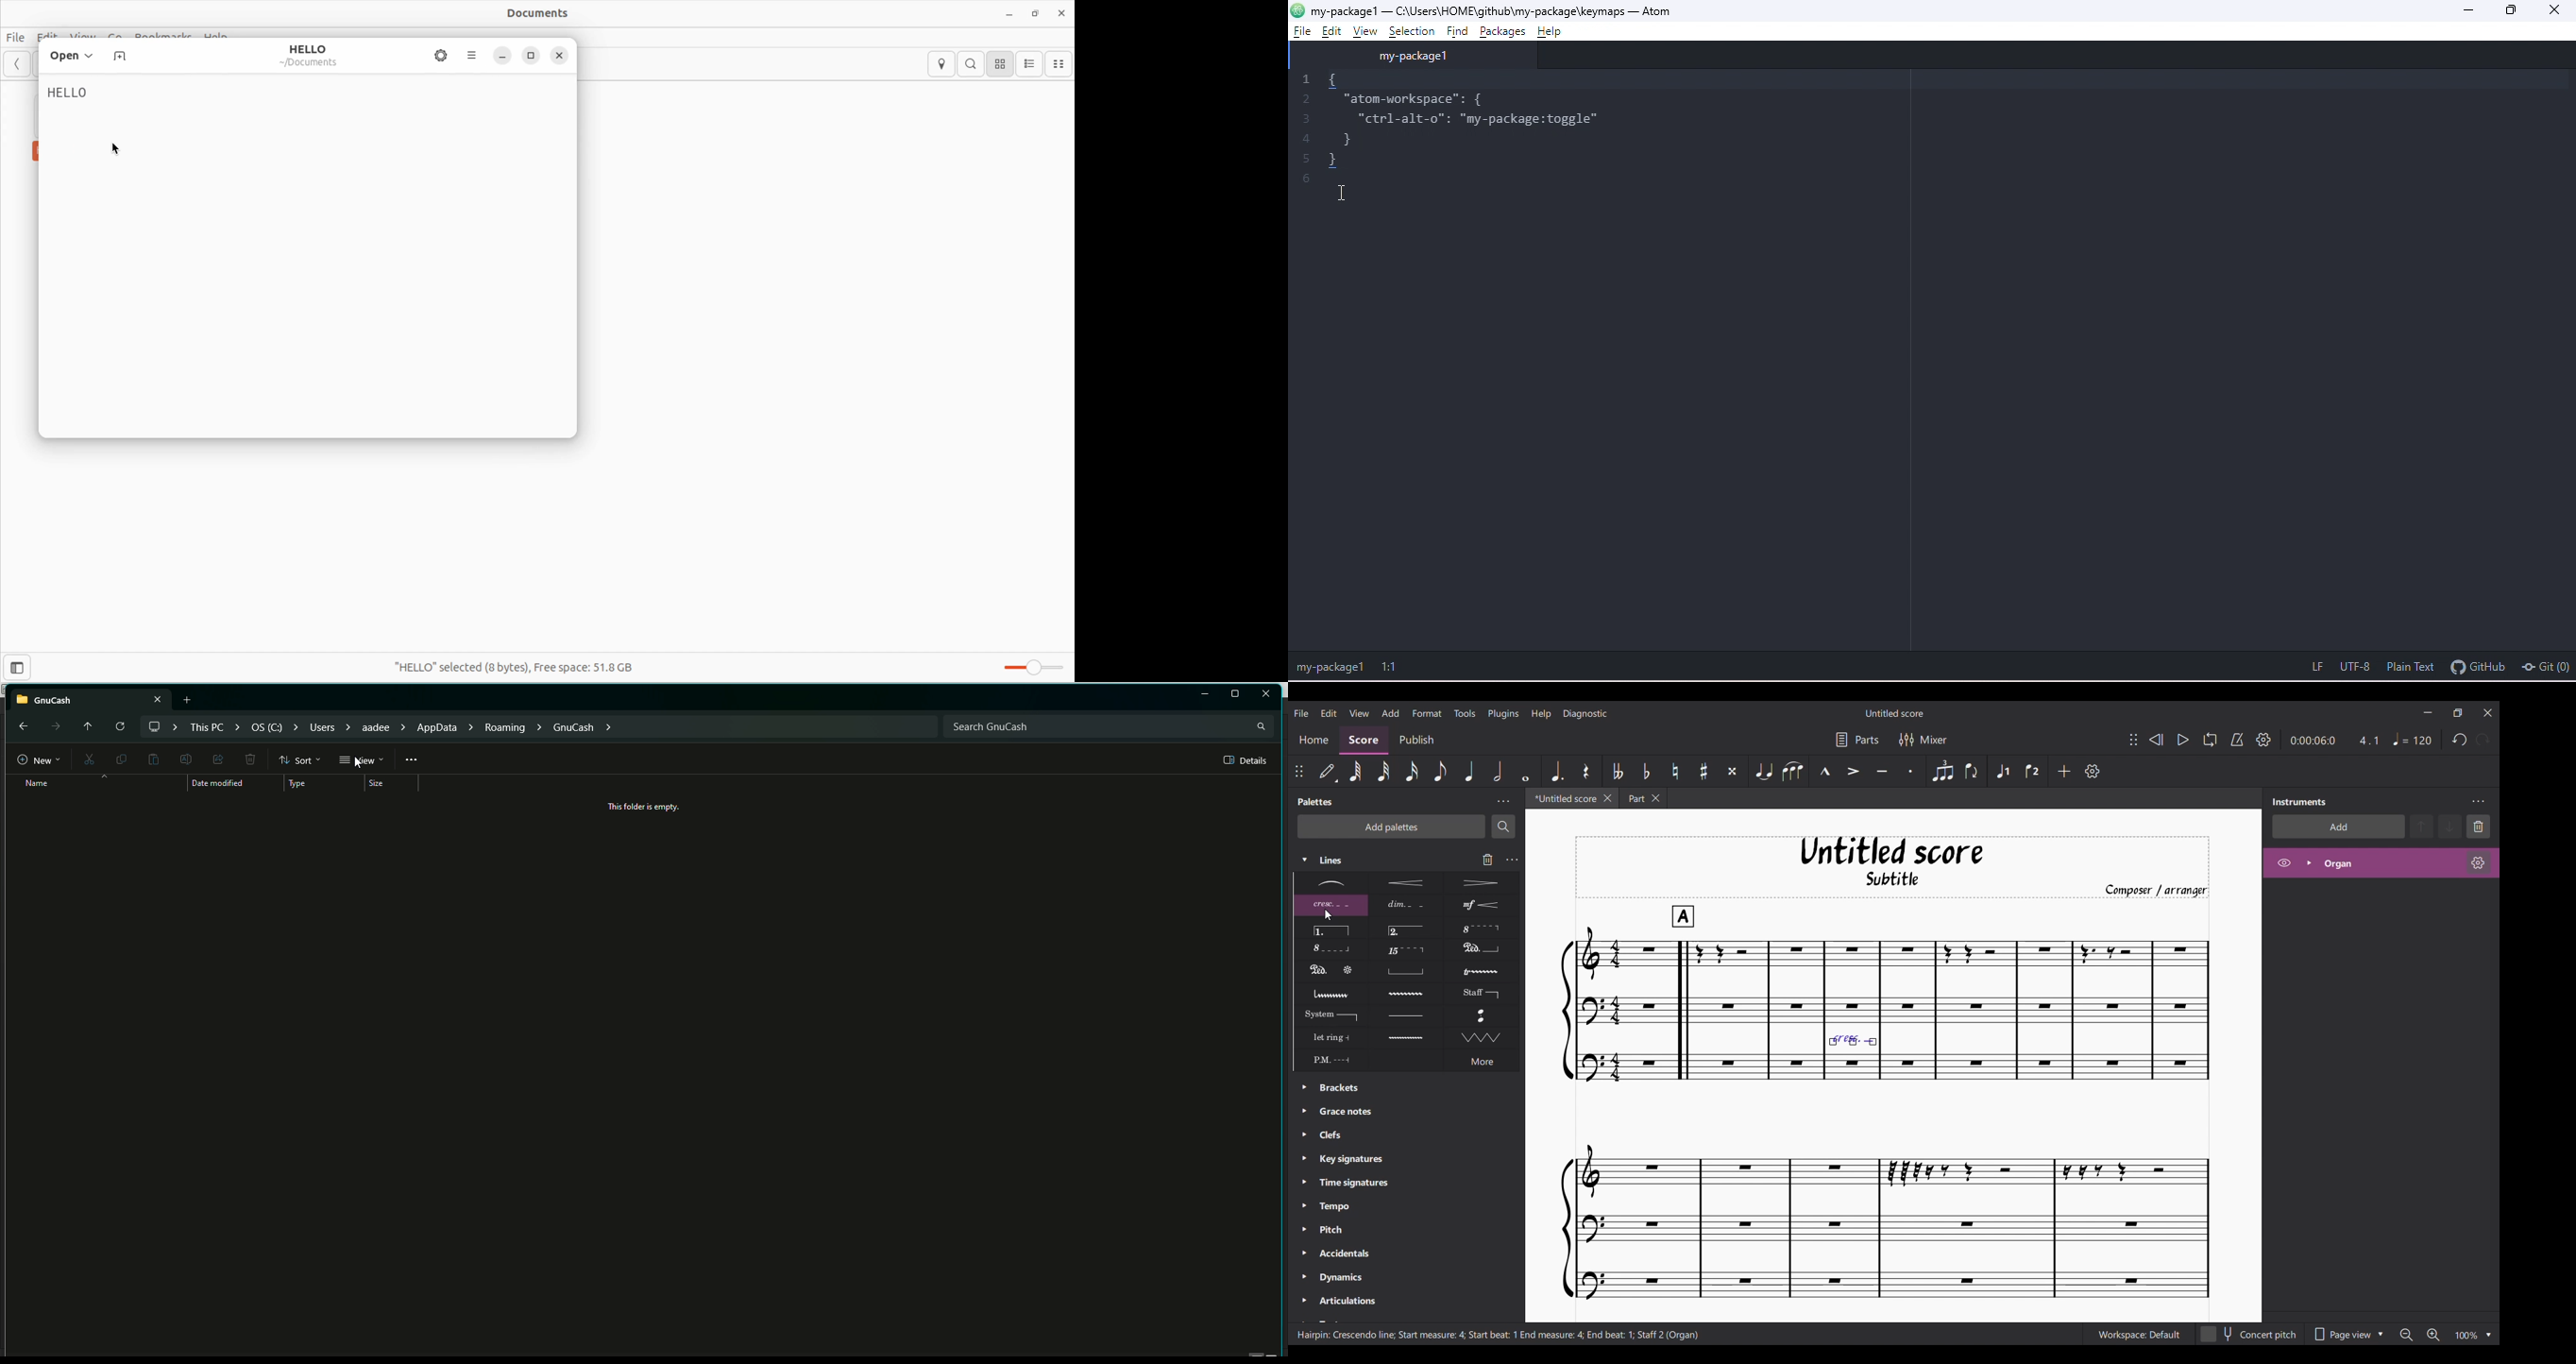  I want to click on Expand Lines Palette highlighted by cursor, so click(1305, 859).